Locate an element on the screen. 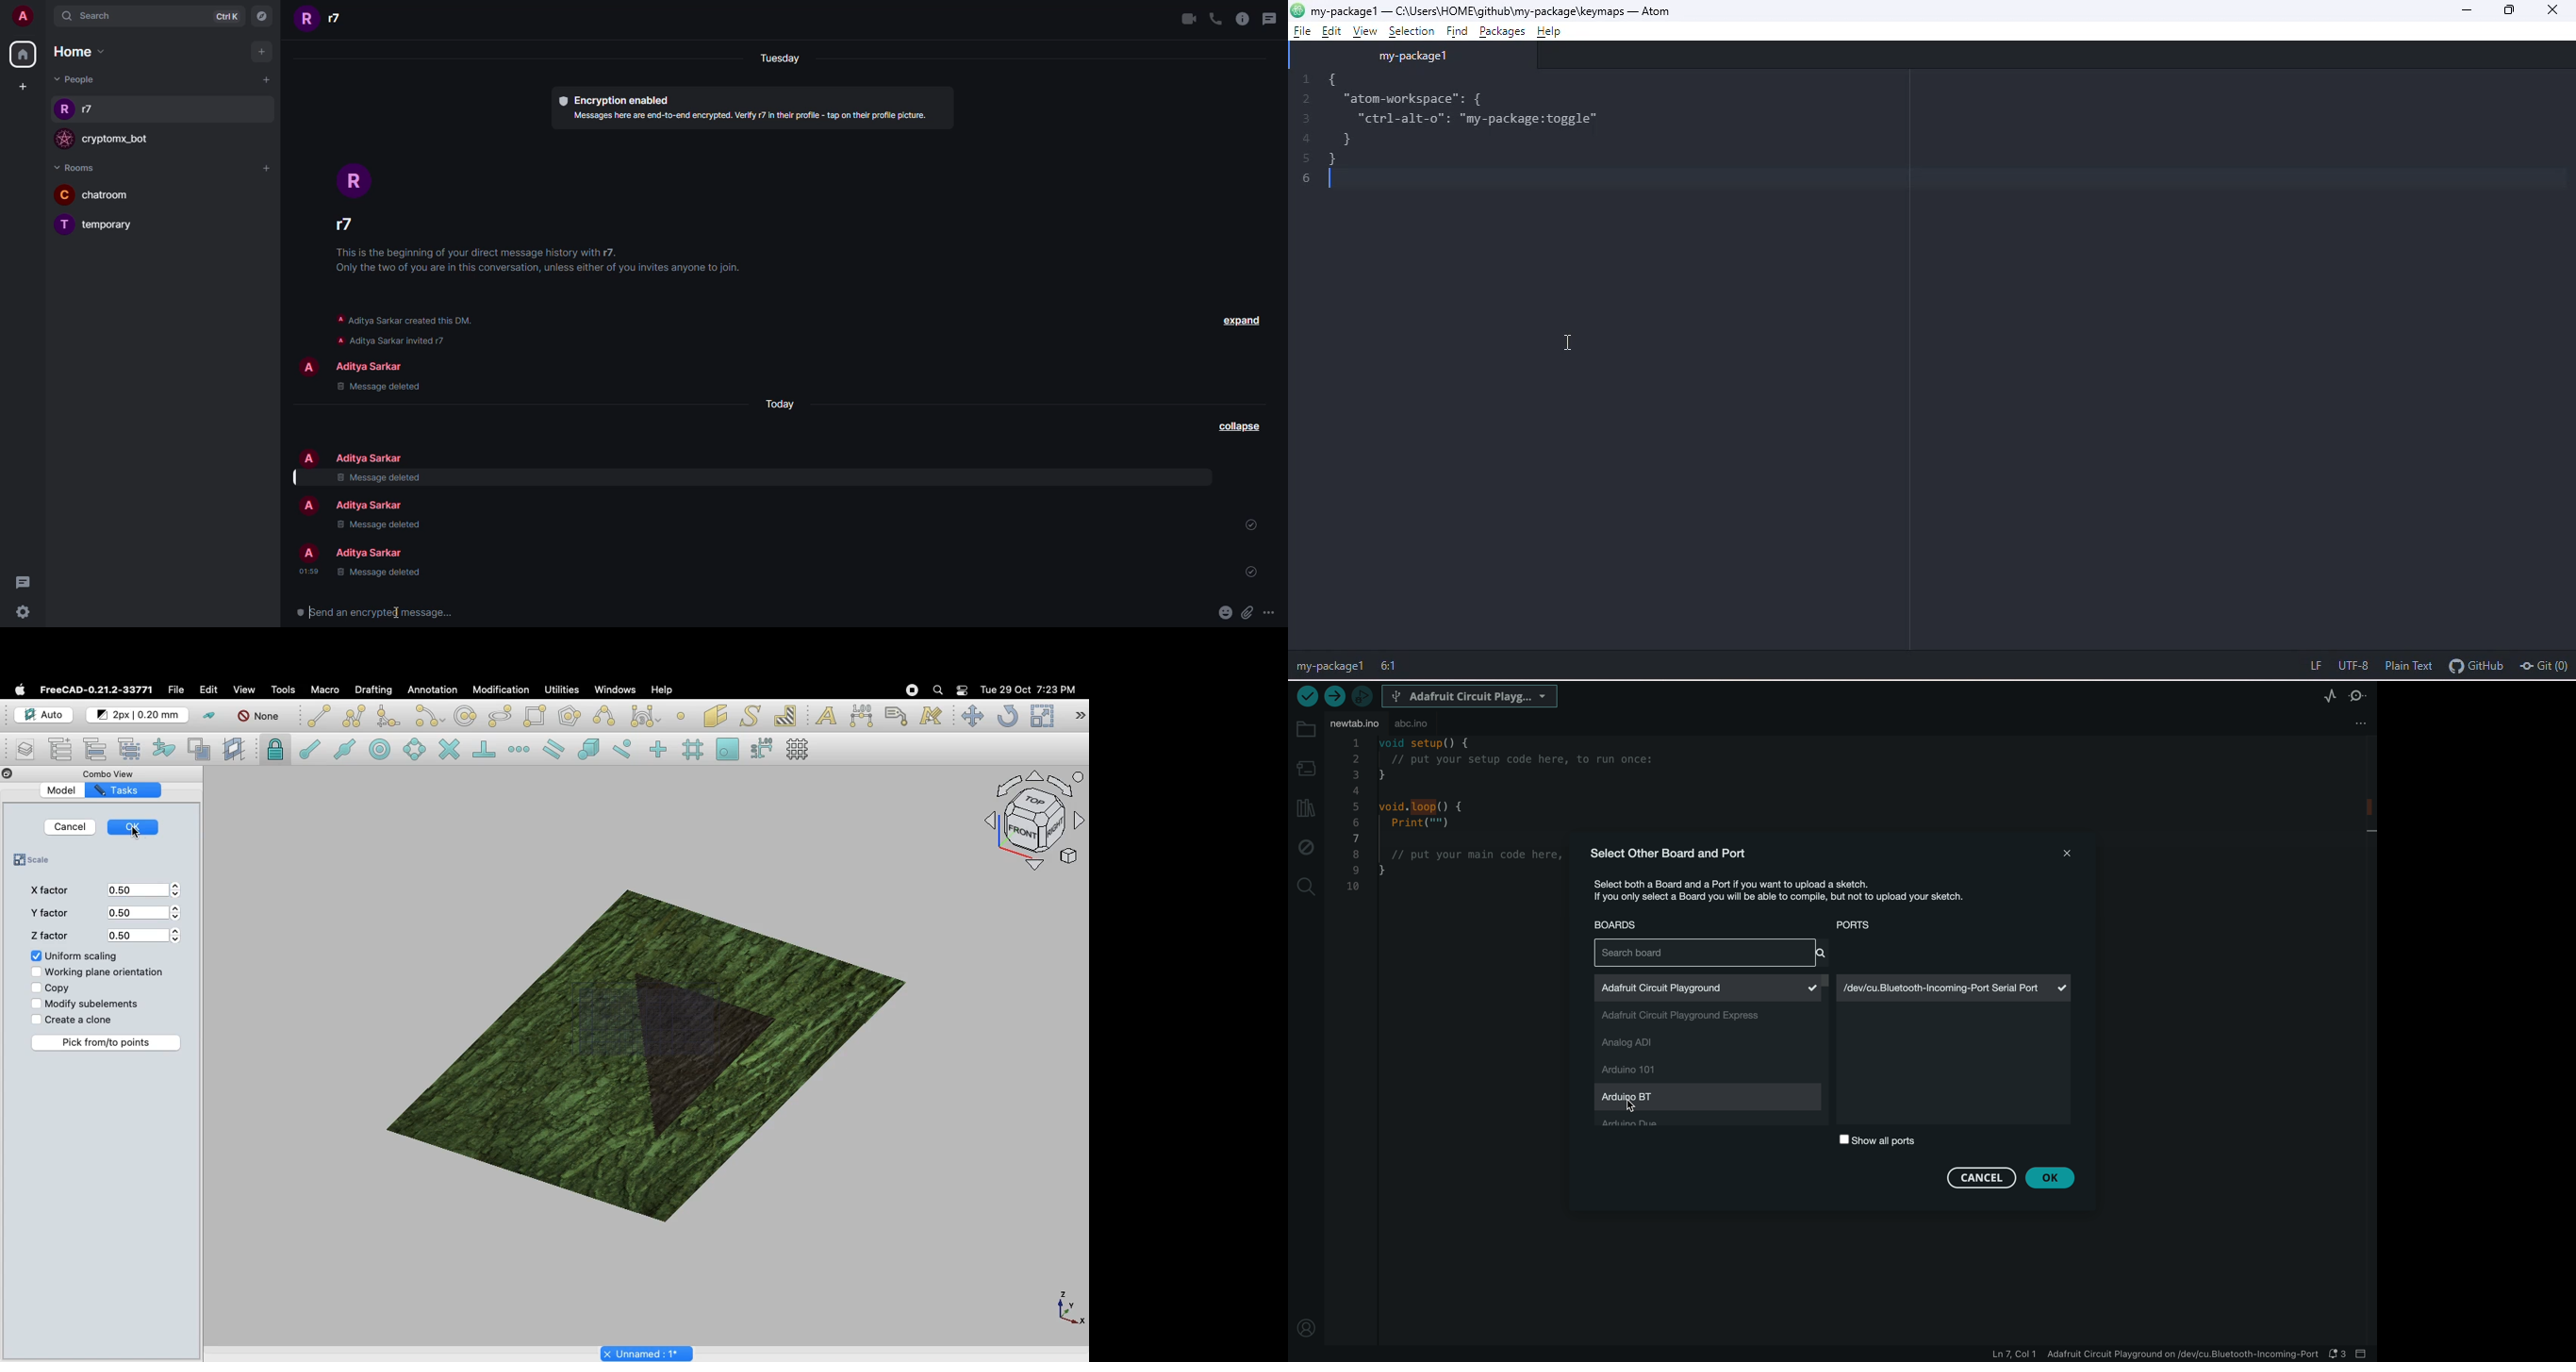 The width and height of the screenshot is (2576, 1372). Refresh is located at coordinates (1007, 716).